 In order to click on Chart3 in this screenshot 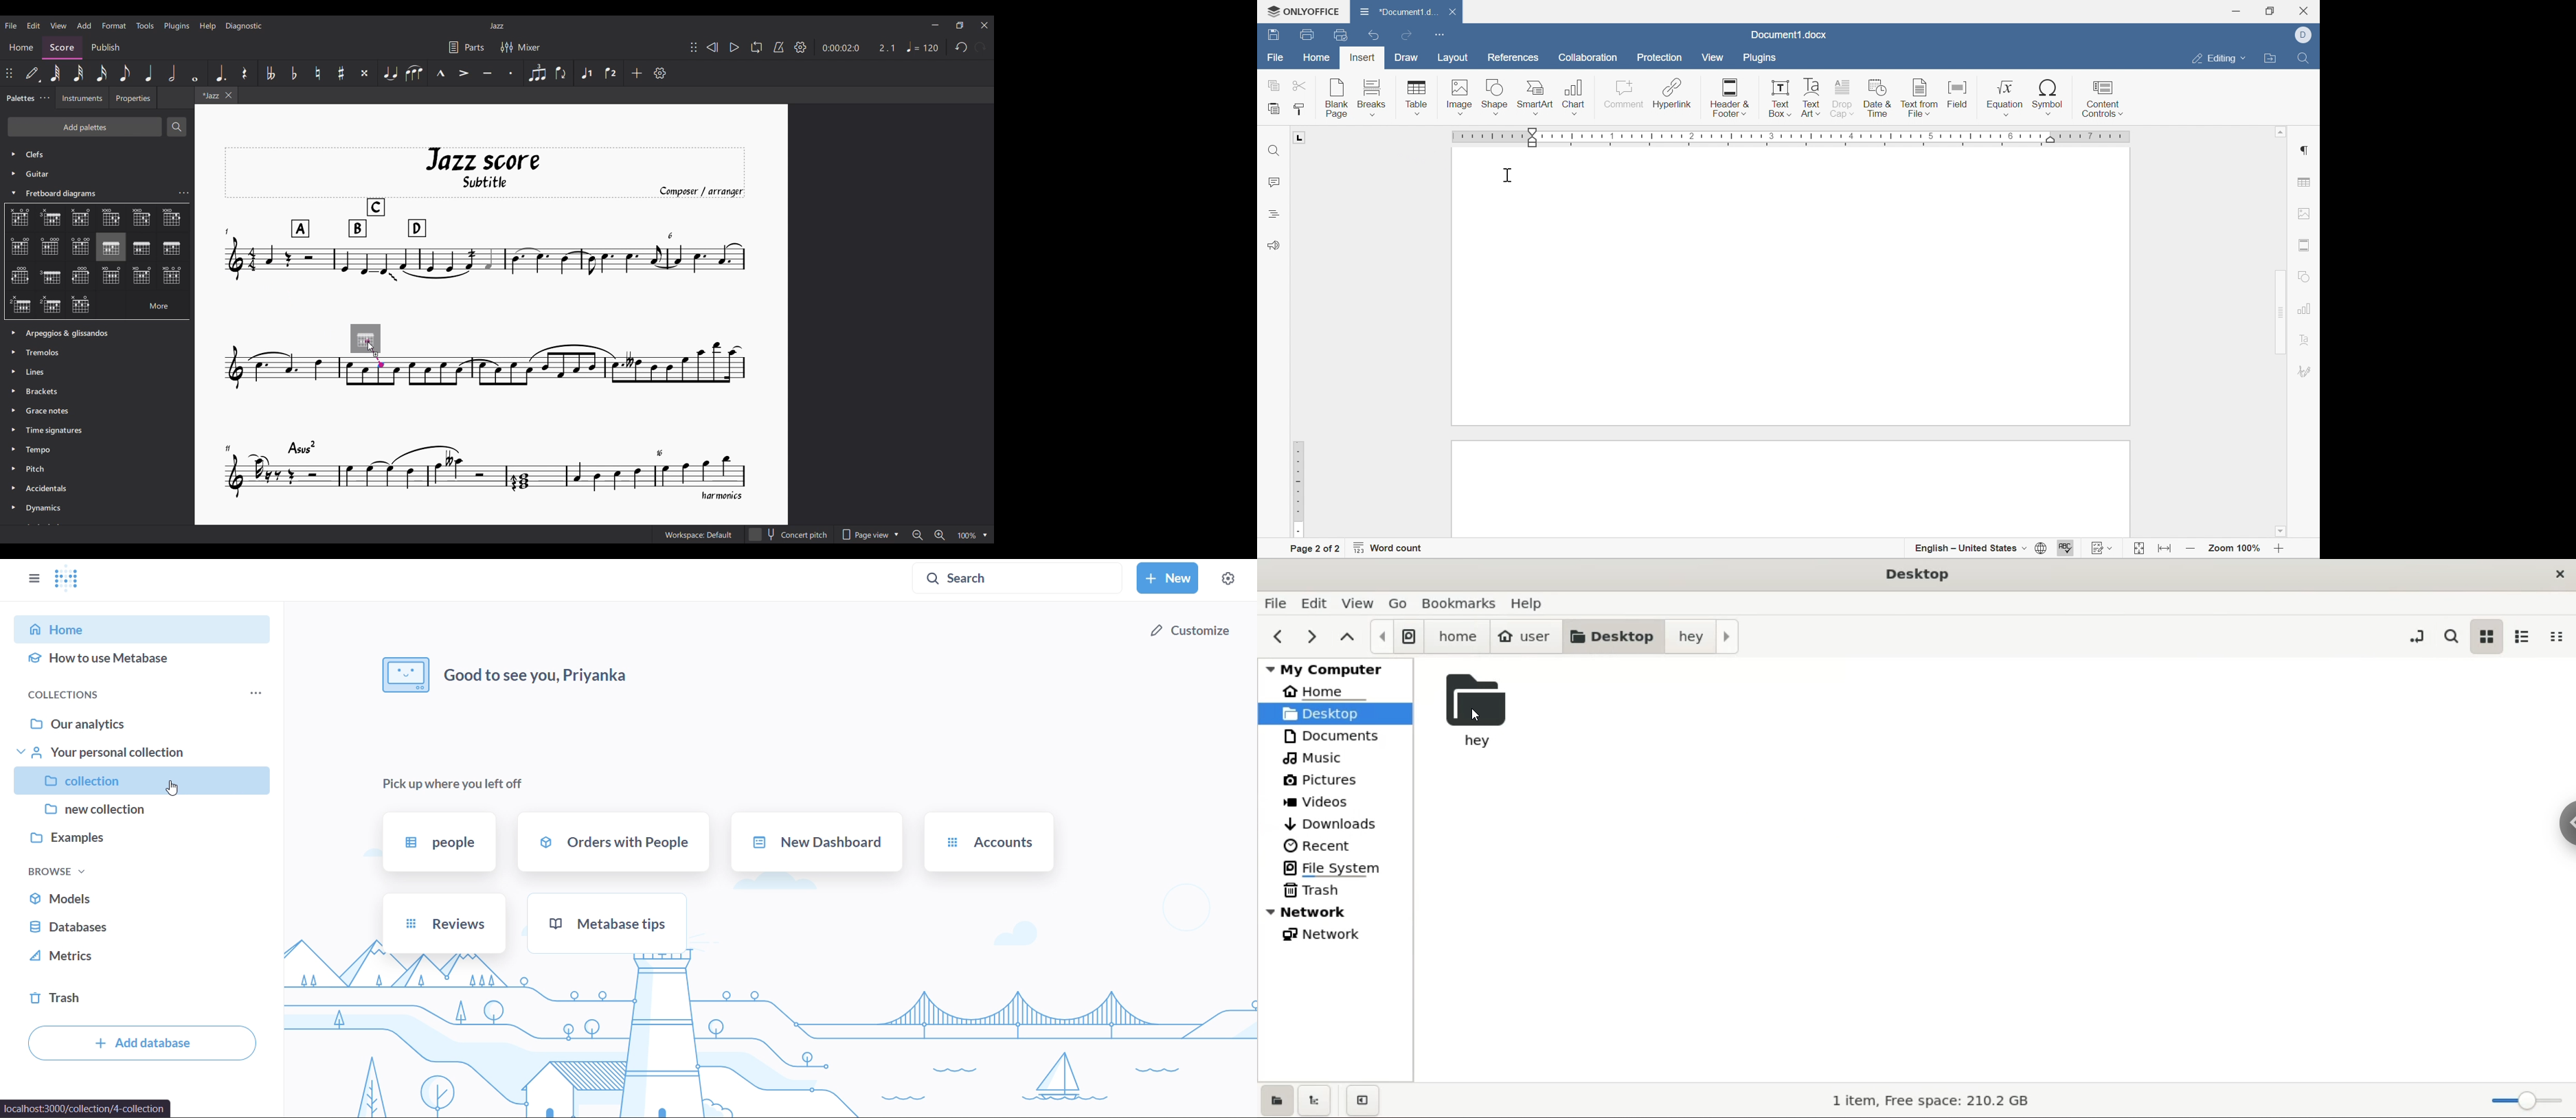, I will do `click(82, 218)`.